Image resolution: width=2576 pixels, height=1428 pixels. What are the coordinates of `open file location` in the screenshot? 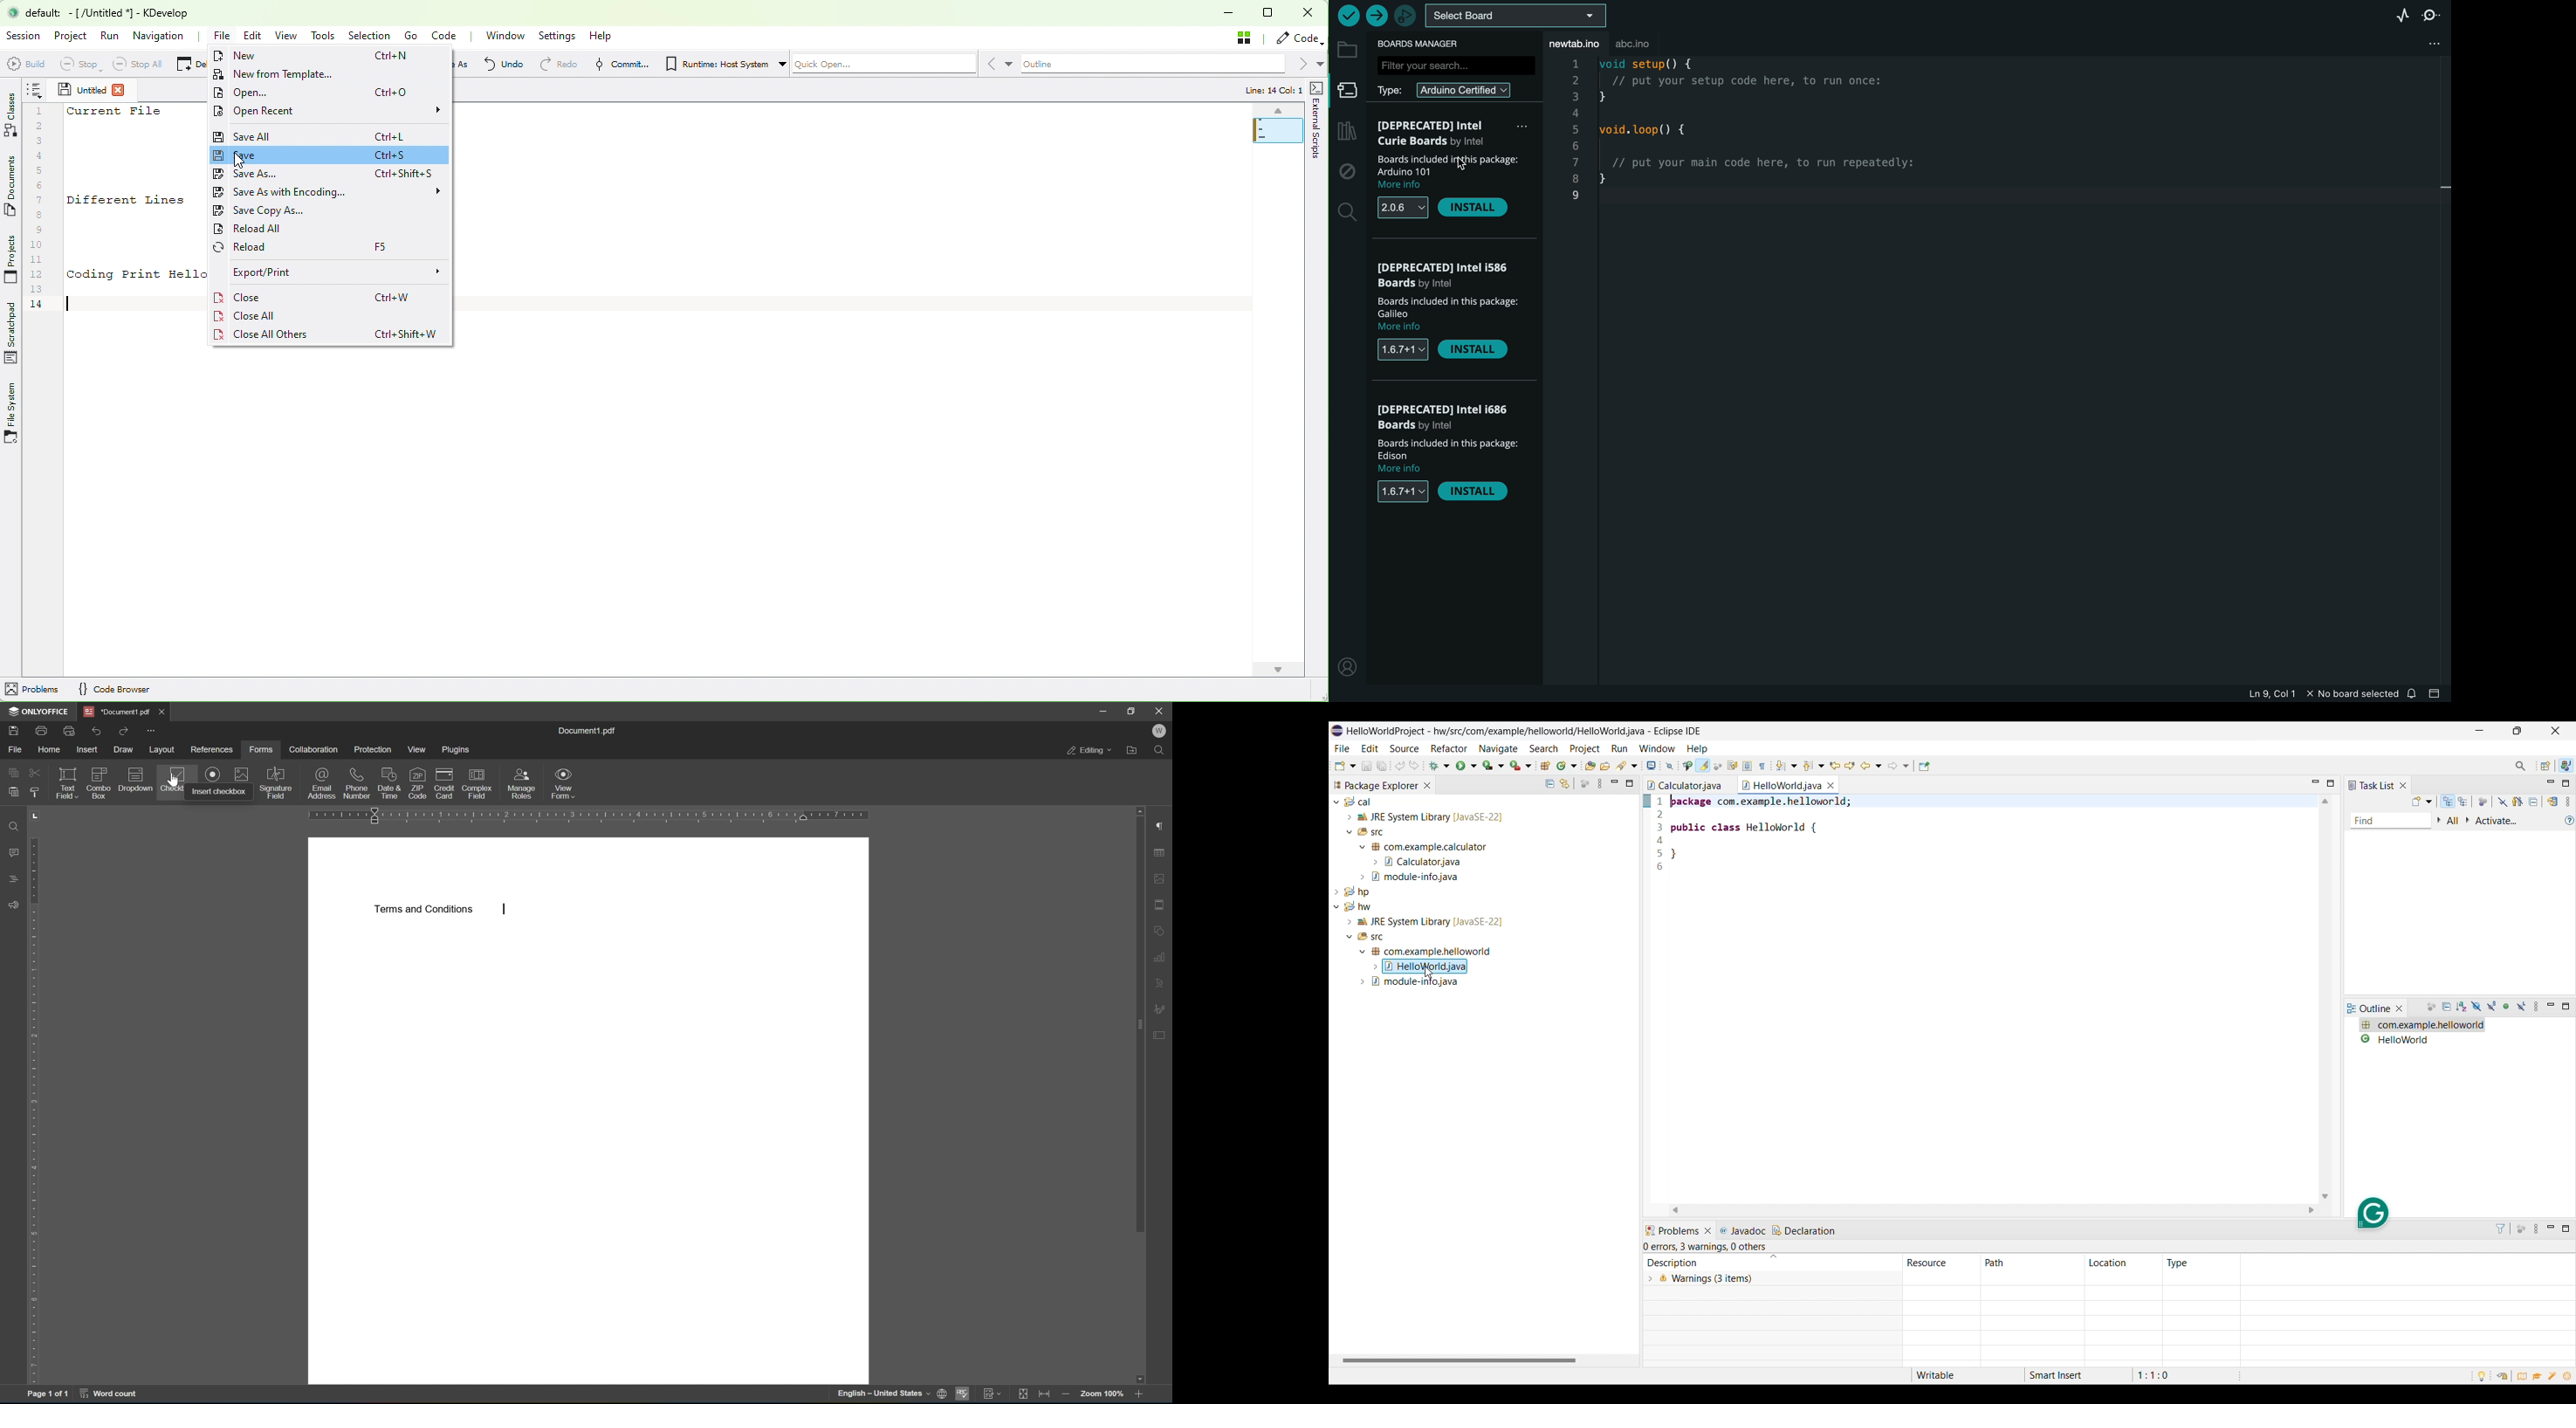 It's located at (1133, 751).